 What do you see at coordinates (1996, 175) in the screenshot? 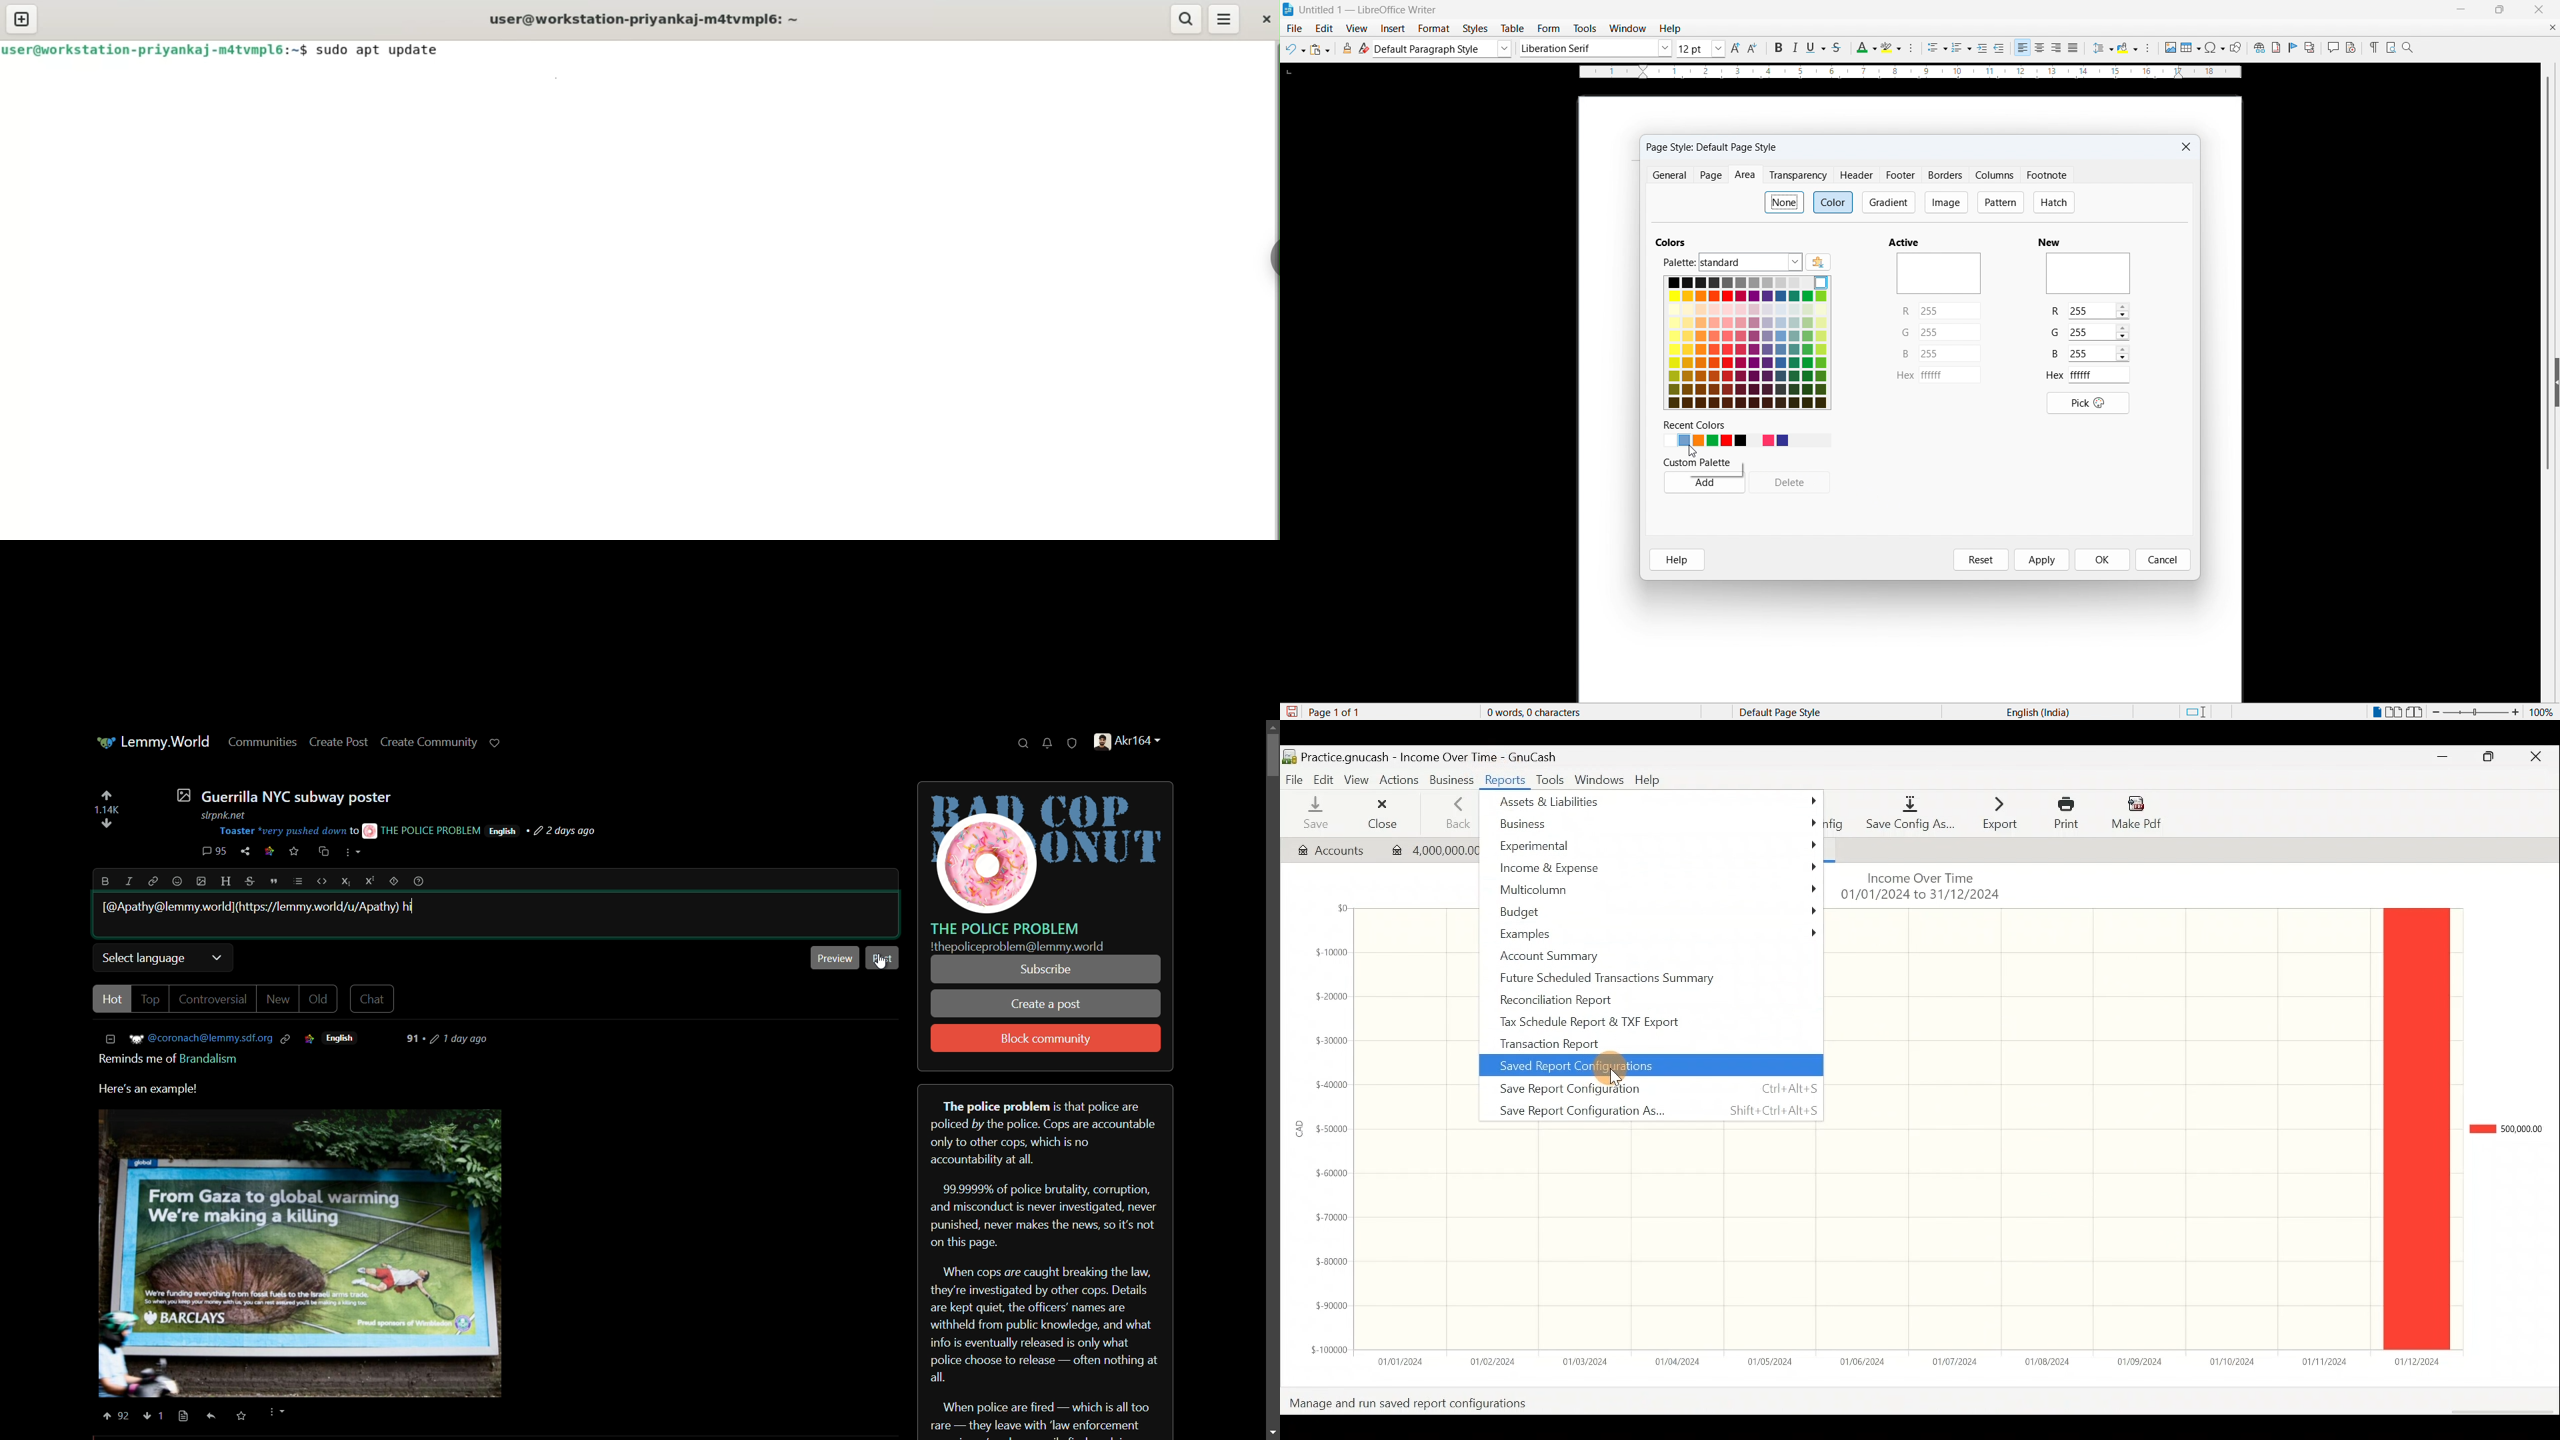
I see `Columns ` at bounding box center [1996, 175].